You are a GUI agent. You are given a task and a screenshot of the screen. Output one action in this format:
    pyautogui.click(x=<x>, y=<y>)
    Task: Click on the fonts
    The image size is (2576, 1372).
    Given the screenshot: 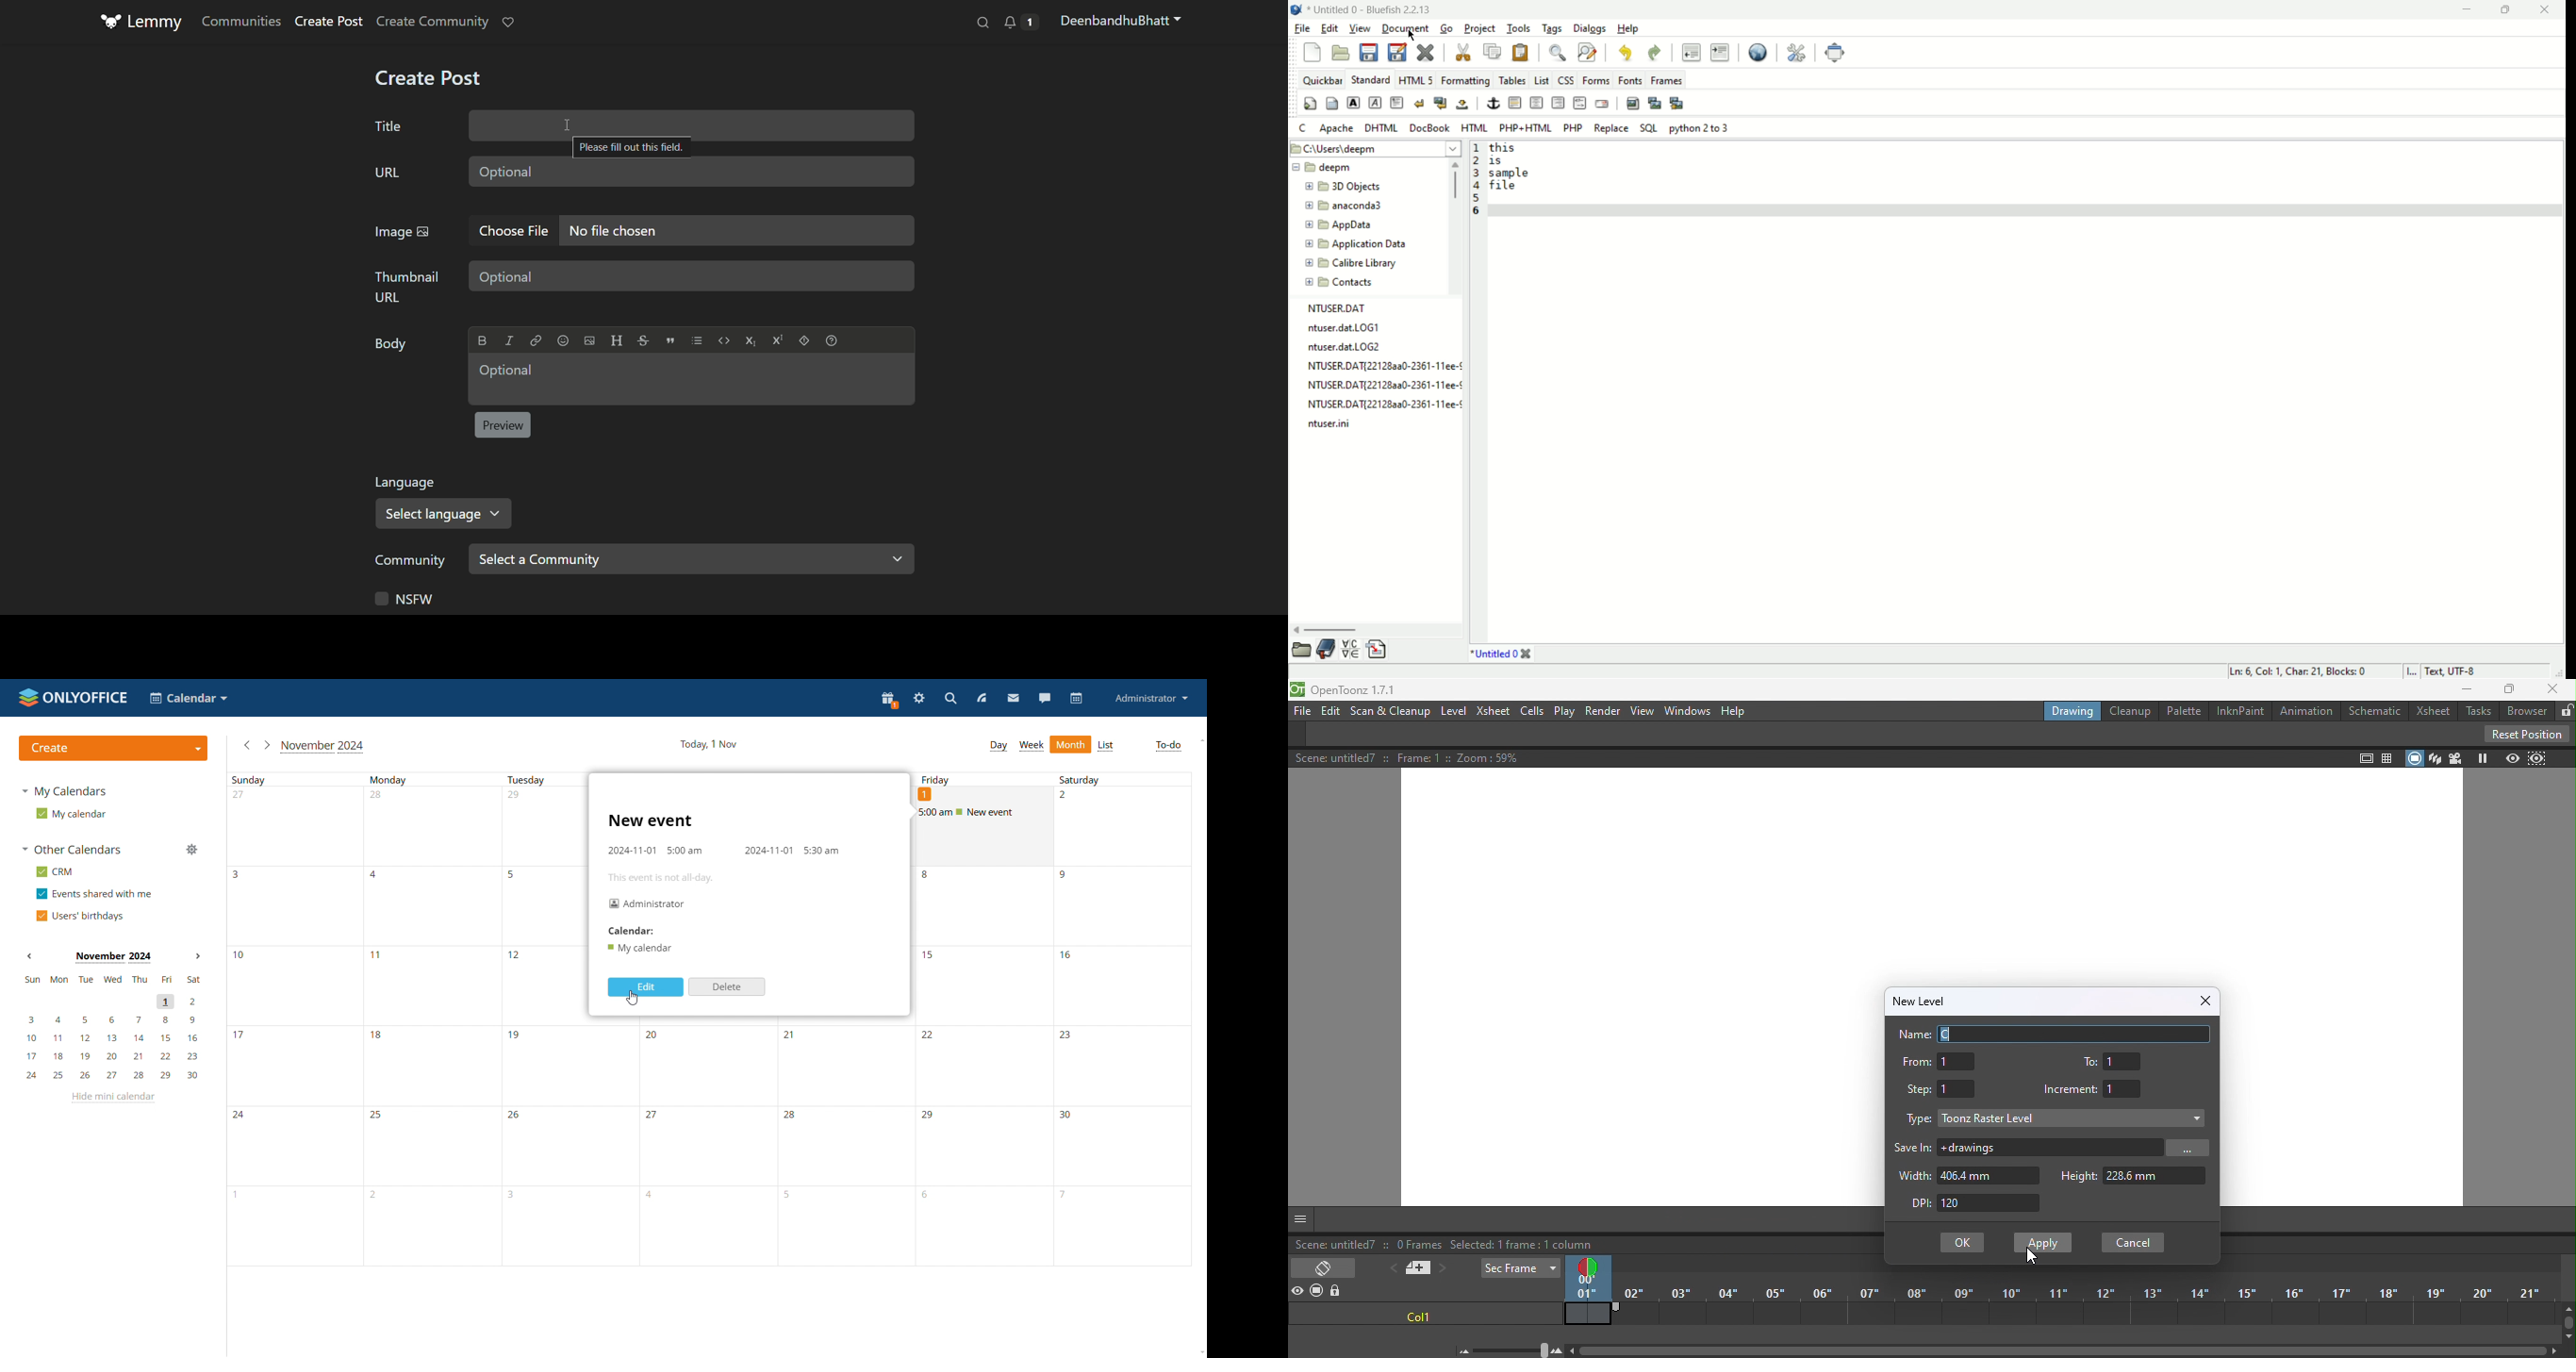 What is the action you would take?
    pyautogui.click(x=1631, y=80)
    